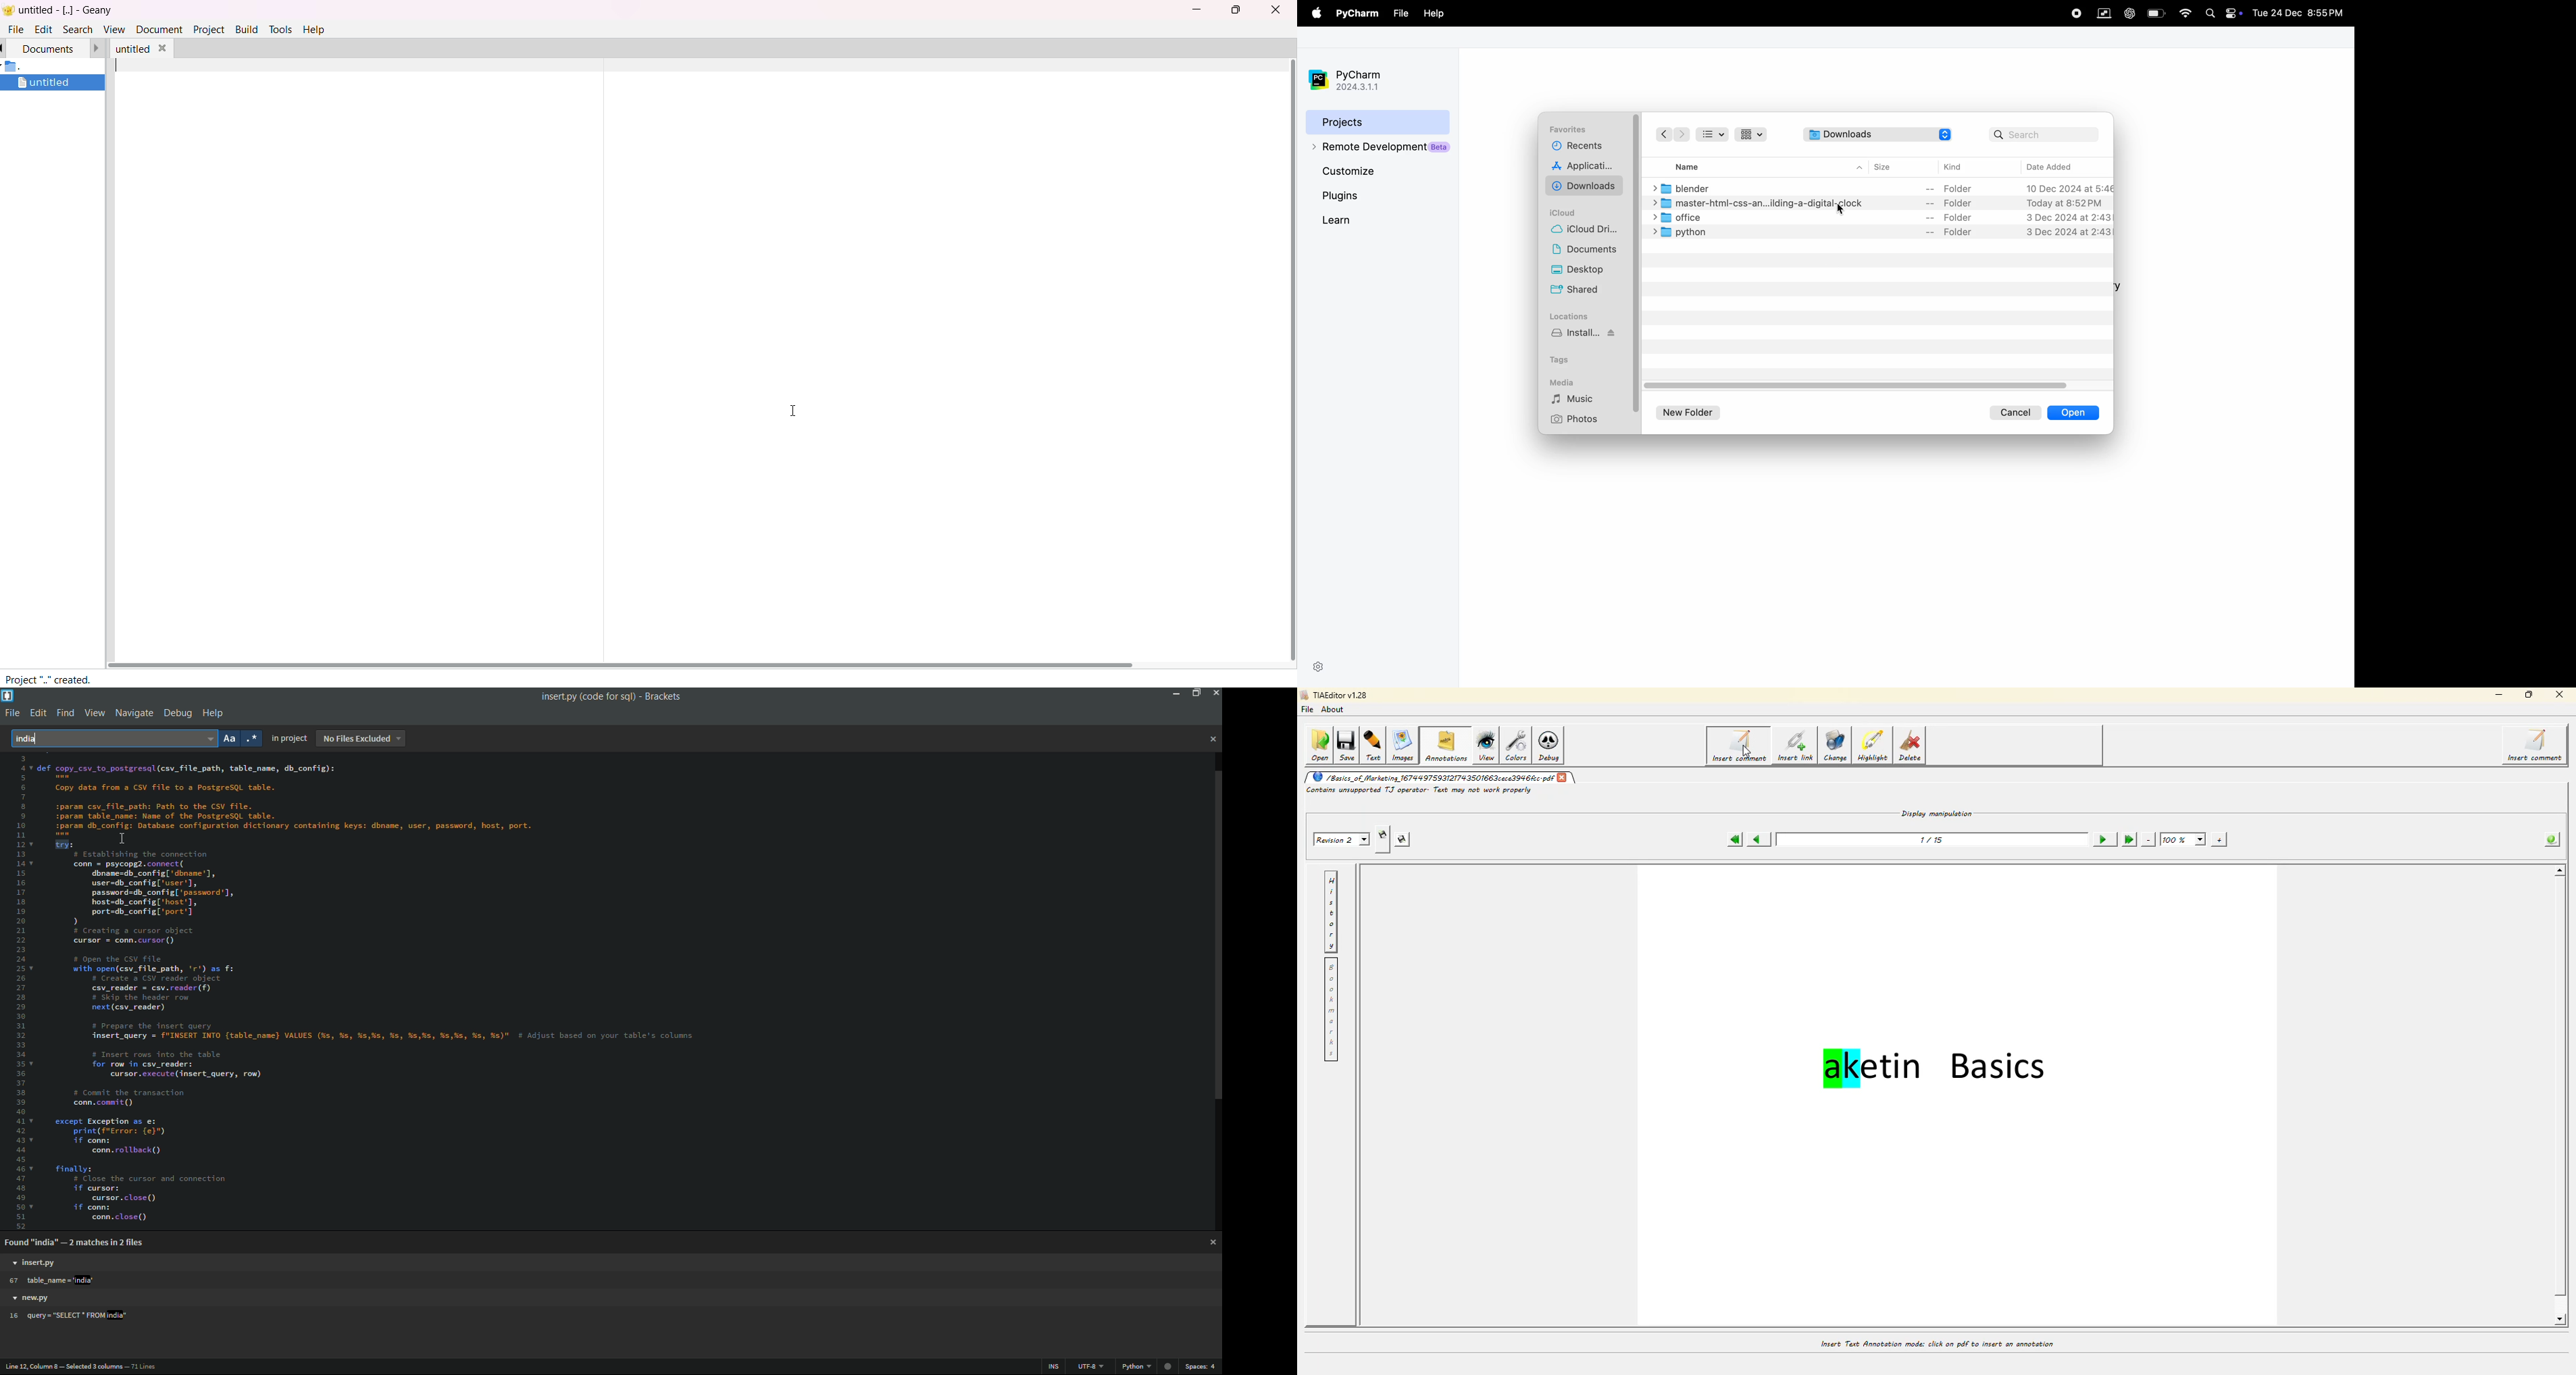 This screenshot has width=2576, height=1400. I want to click on file menu, so click(10, 714).